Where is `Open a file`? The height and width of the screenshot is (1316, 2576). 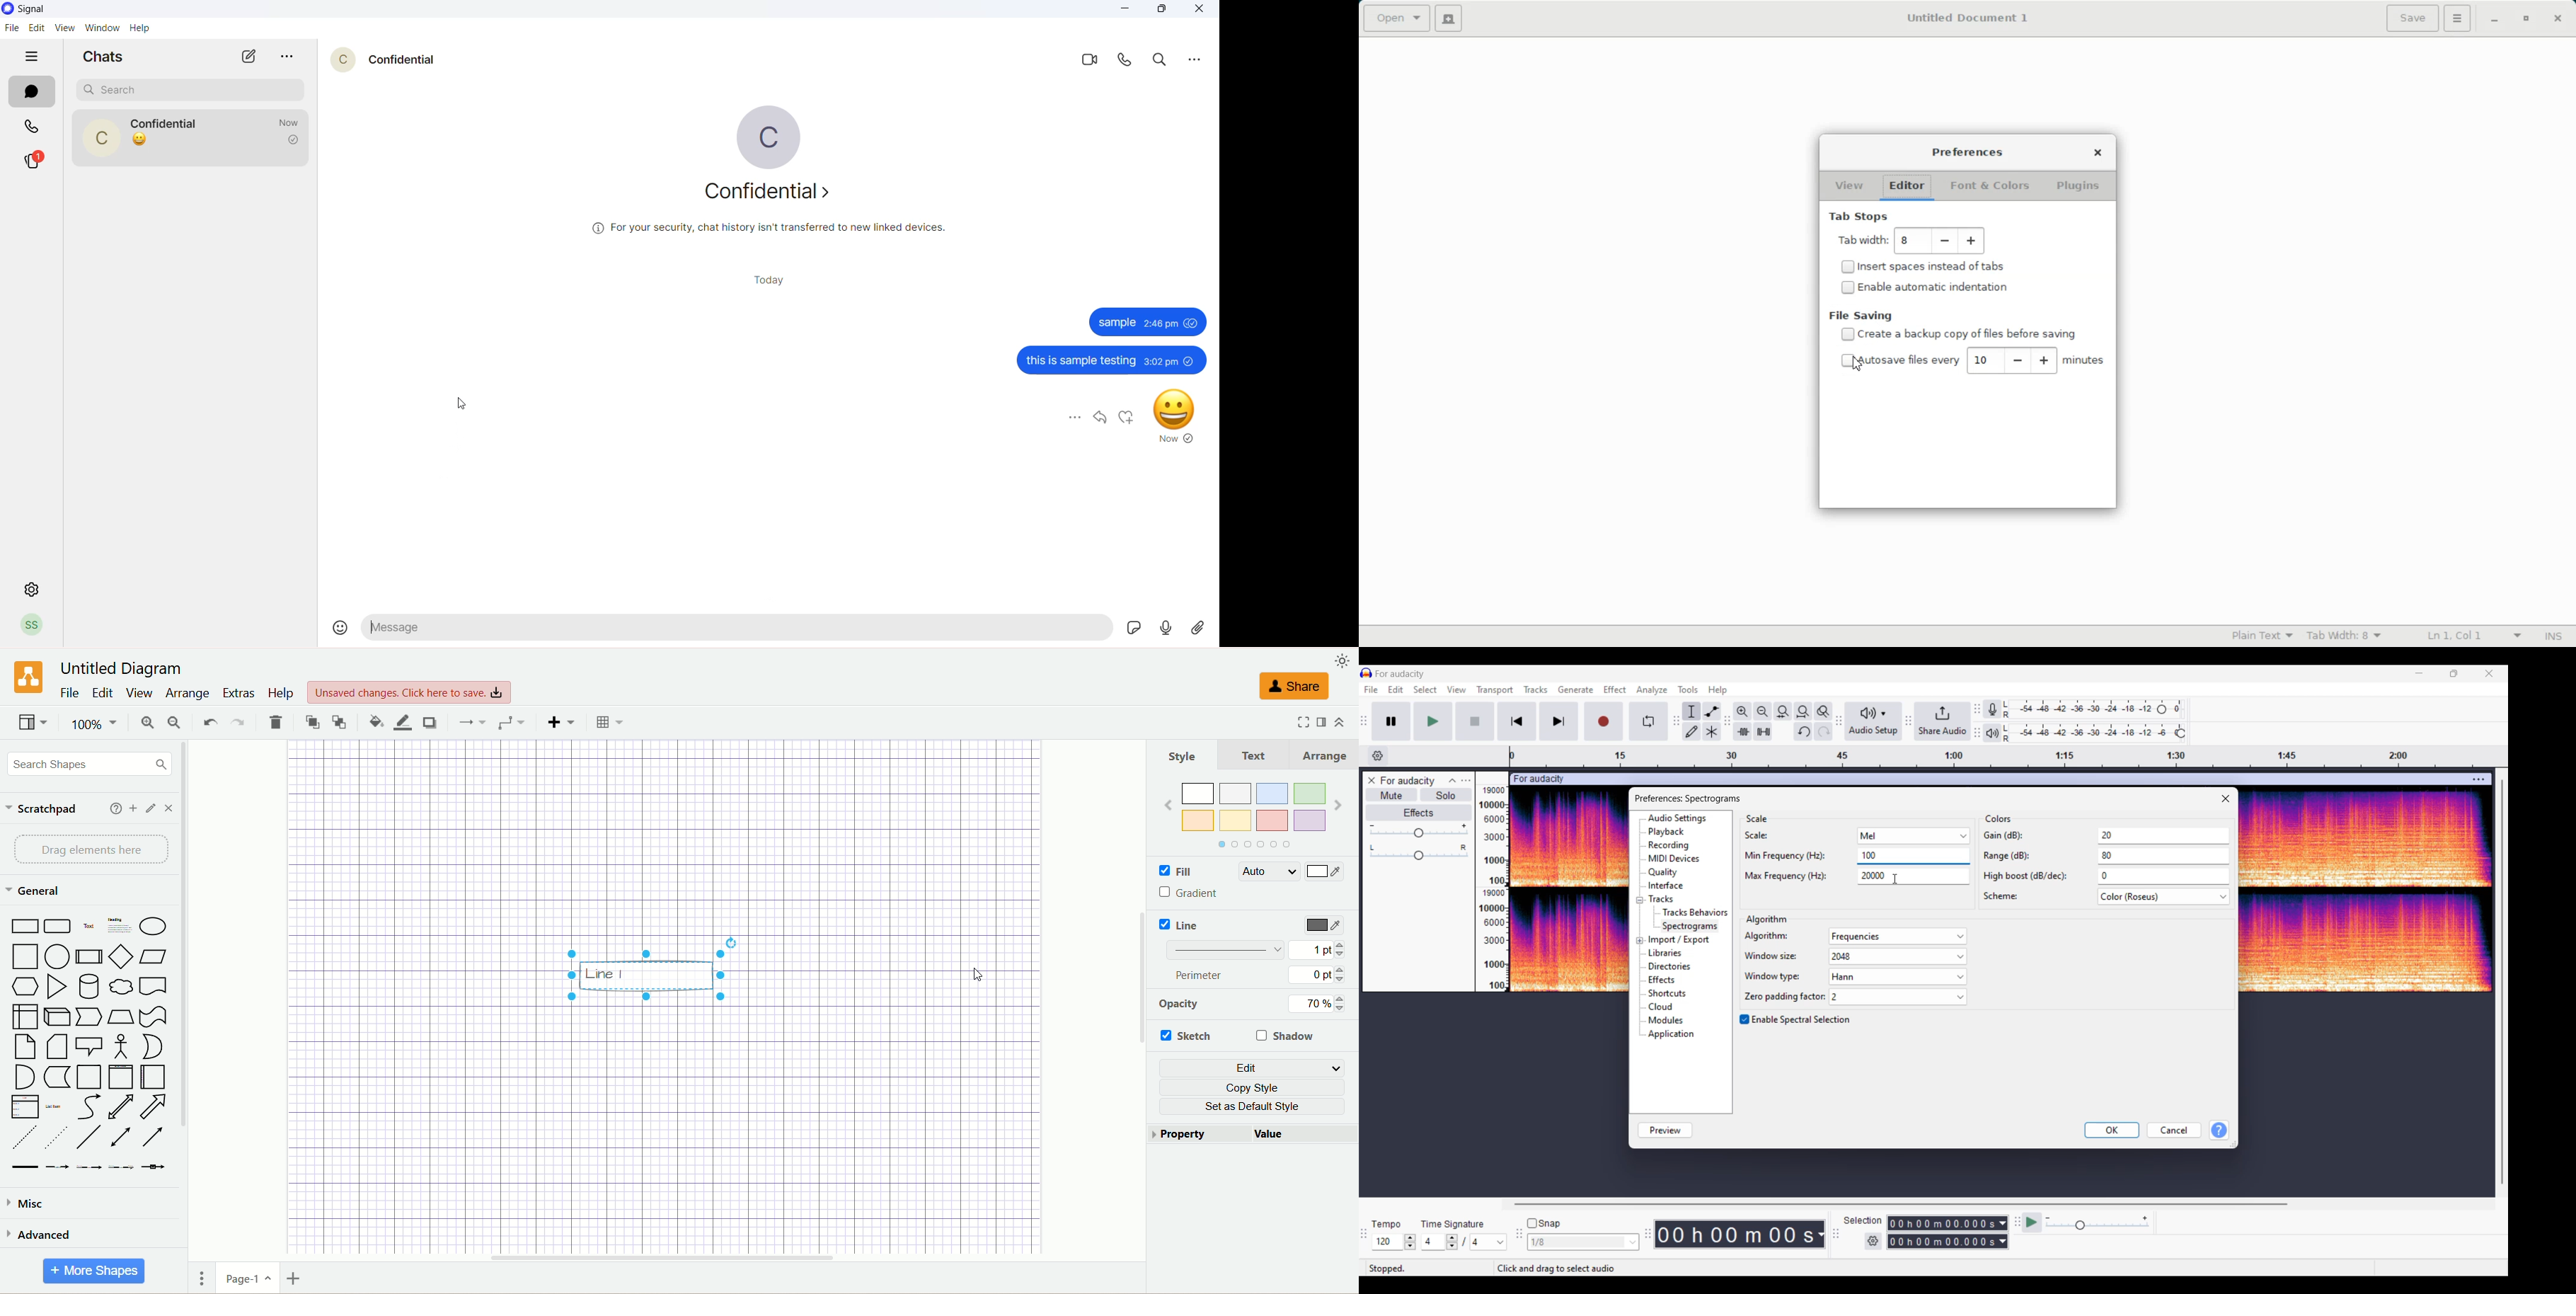
Open a file is located at coordinates (1396, 18).